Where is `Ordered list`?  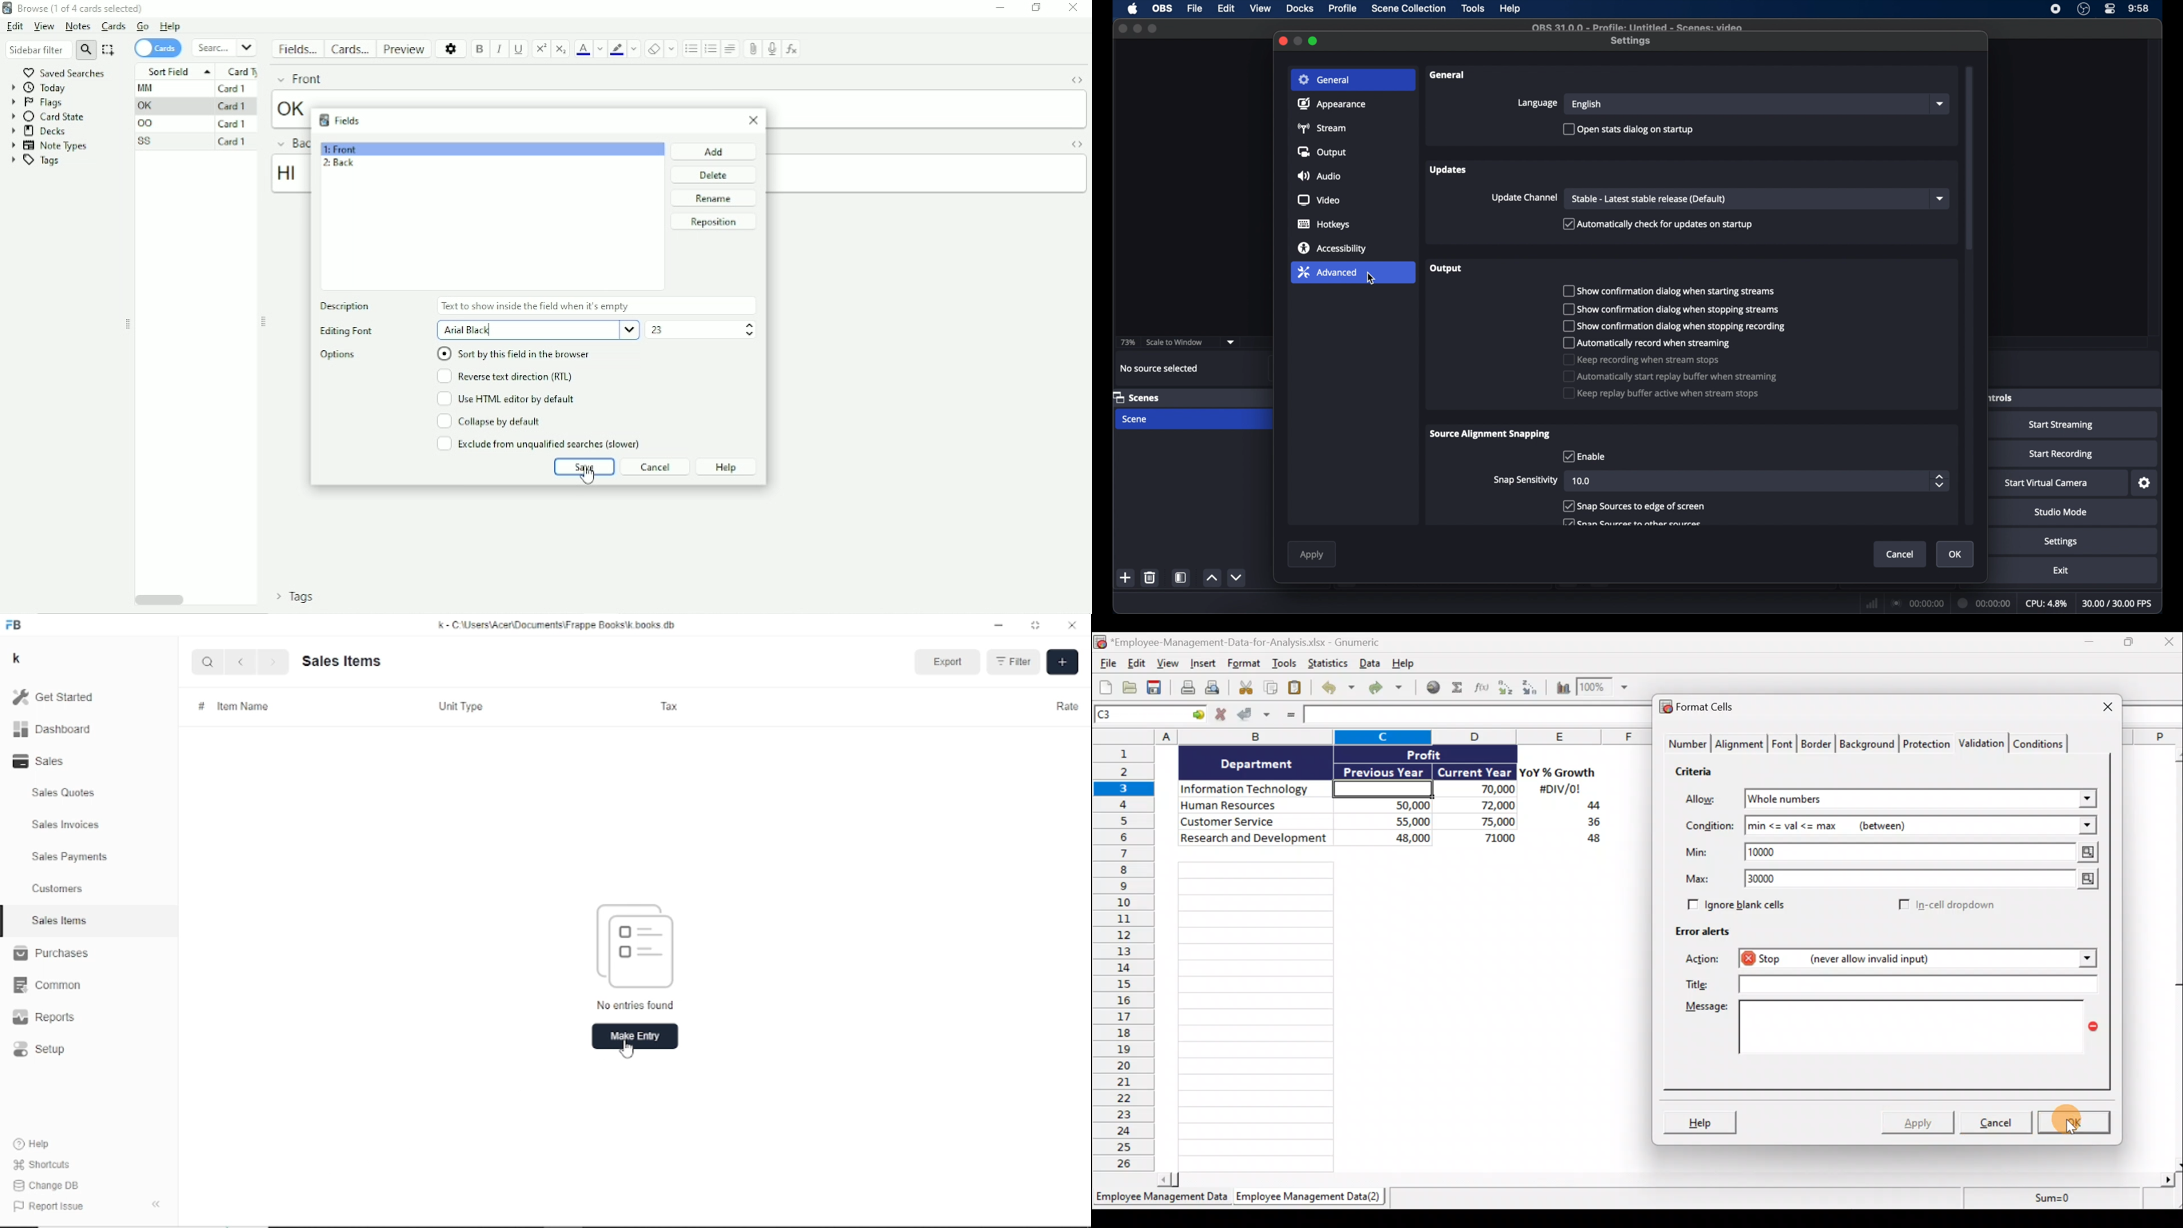 Ordered list is located at coordinates (711, 49).